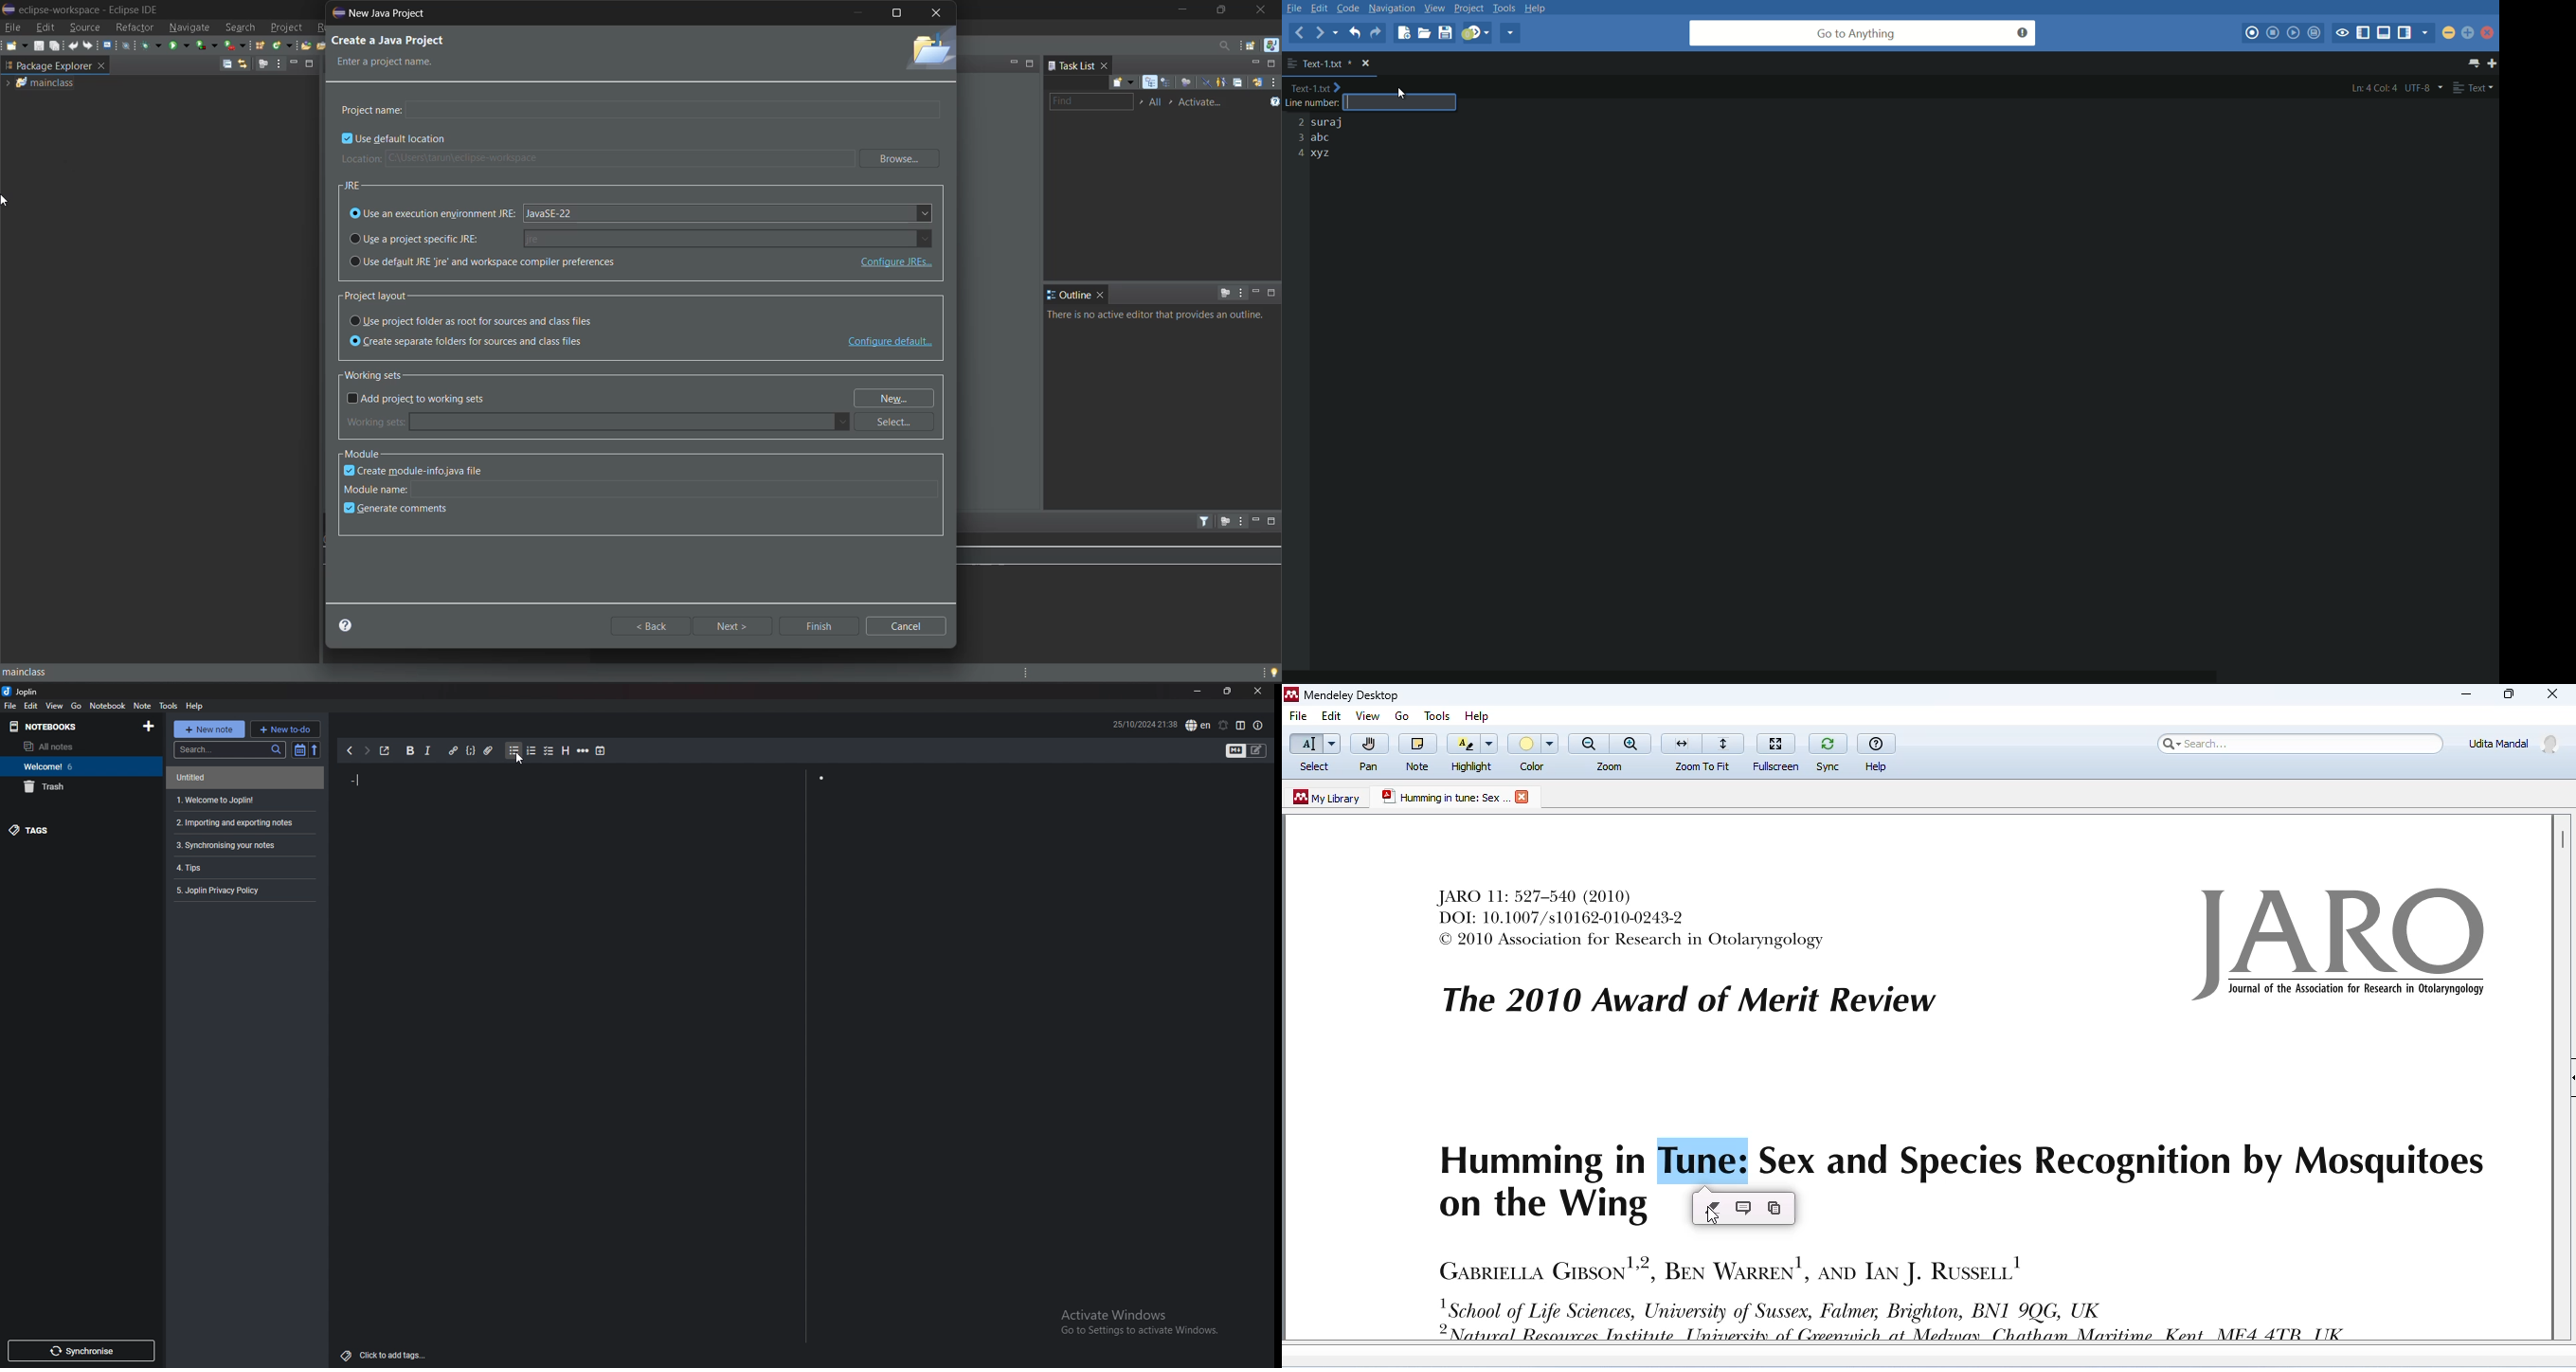 This screenshot has width=2576, height=1372. I want to click on Note, so click(140, 705).